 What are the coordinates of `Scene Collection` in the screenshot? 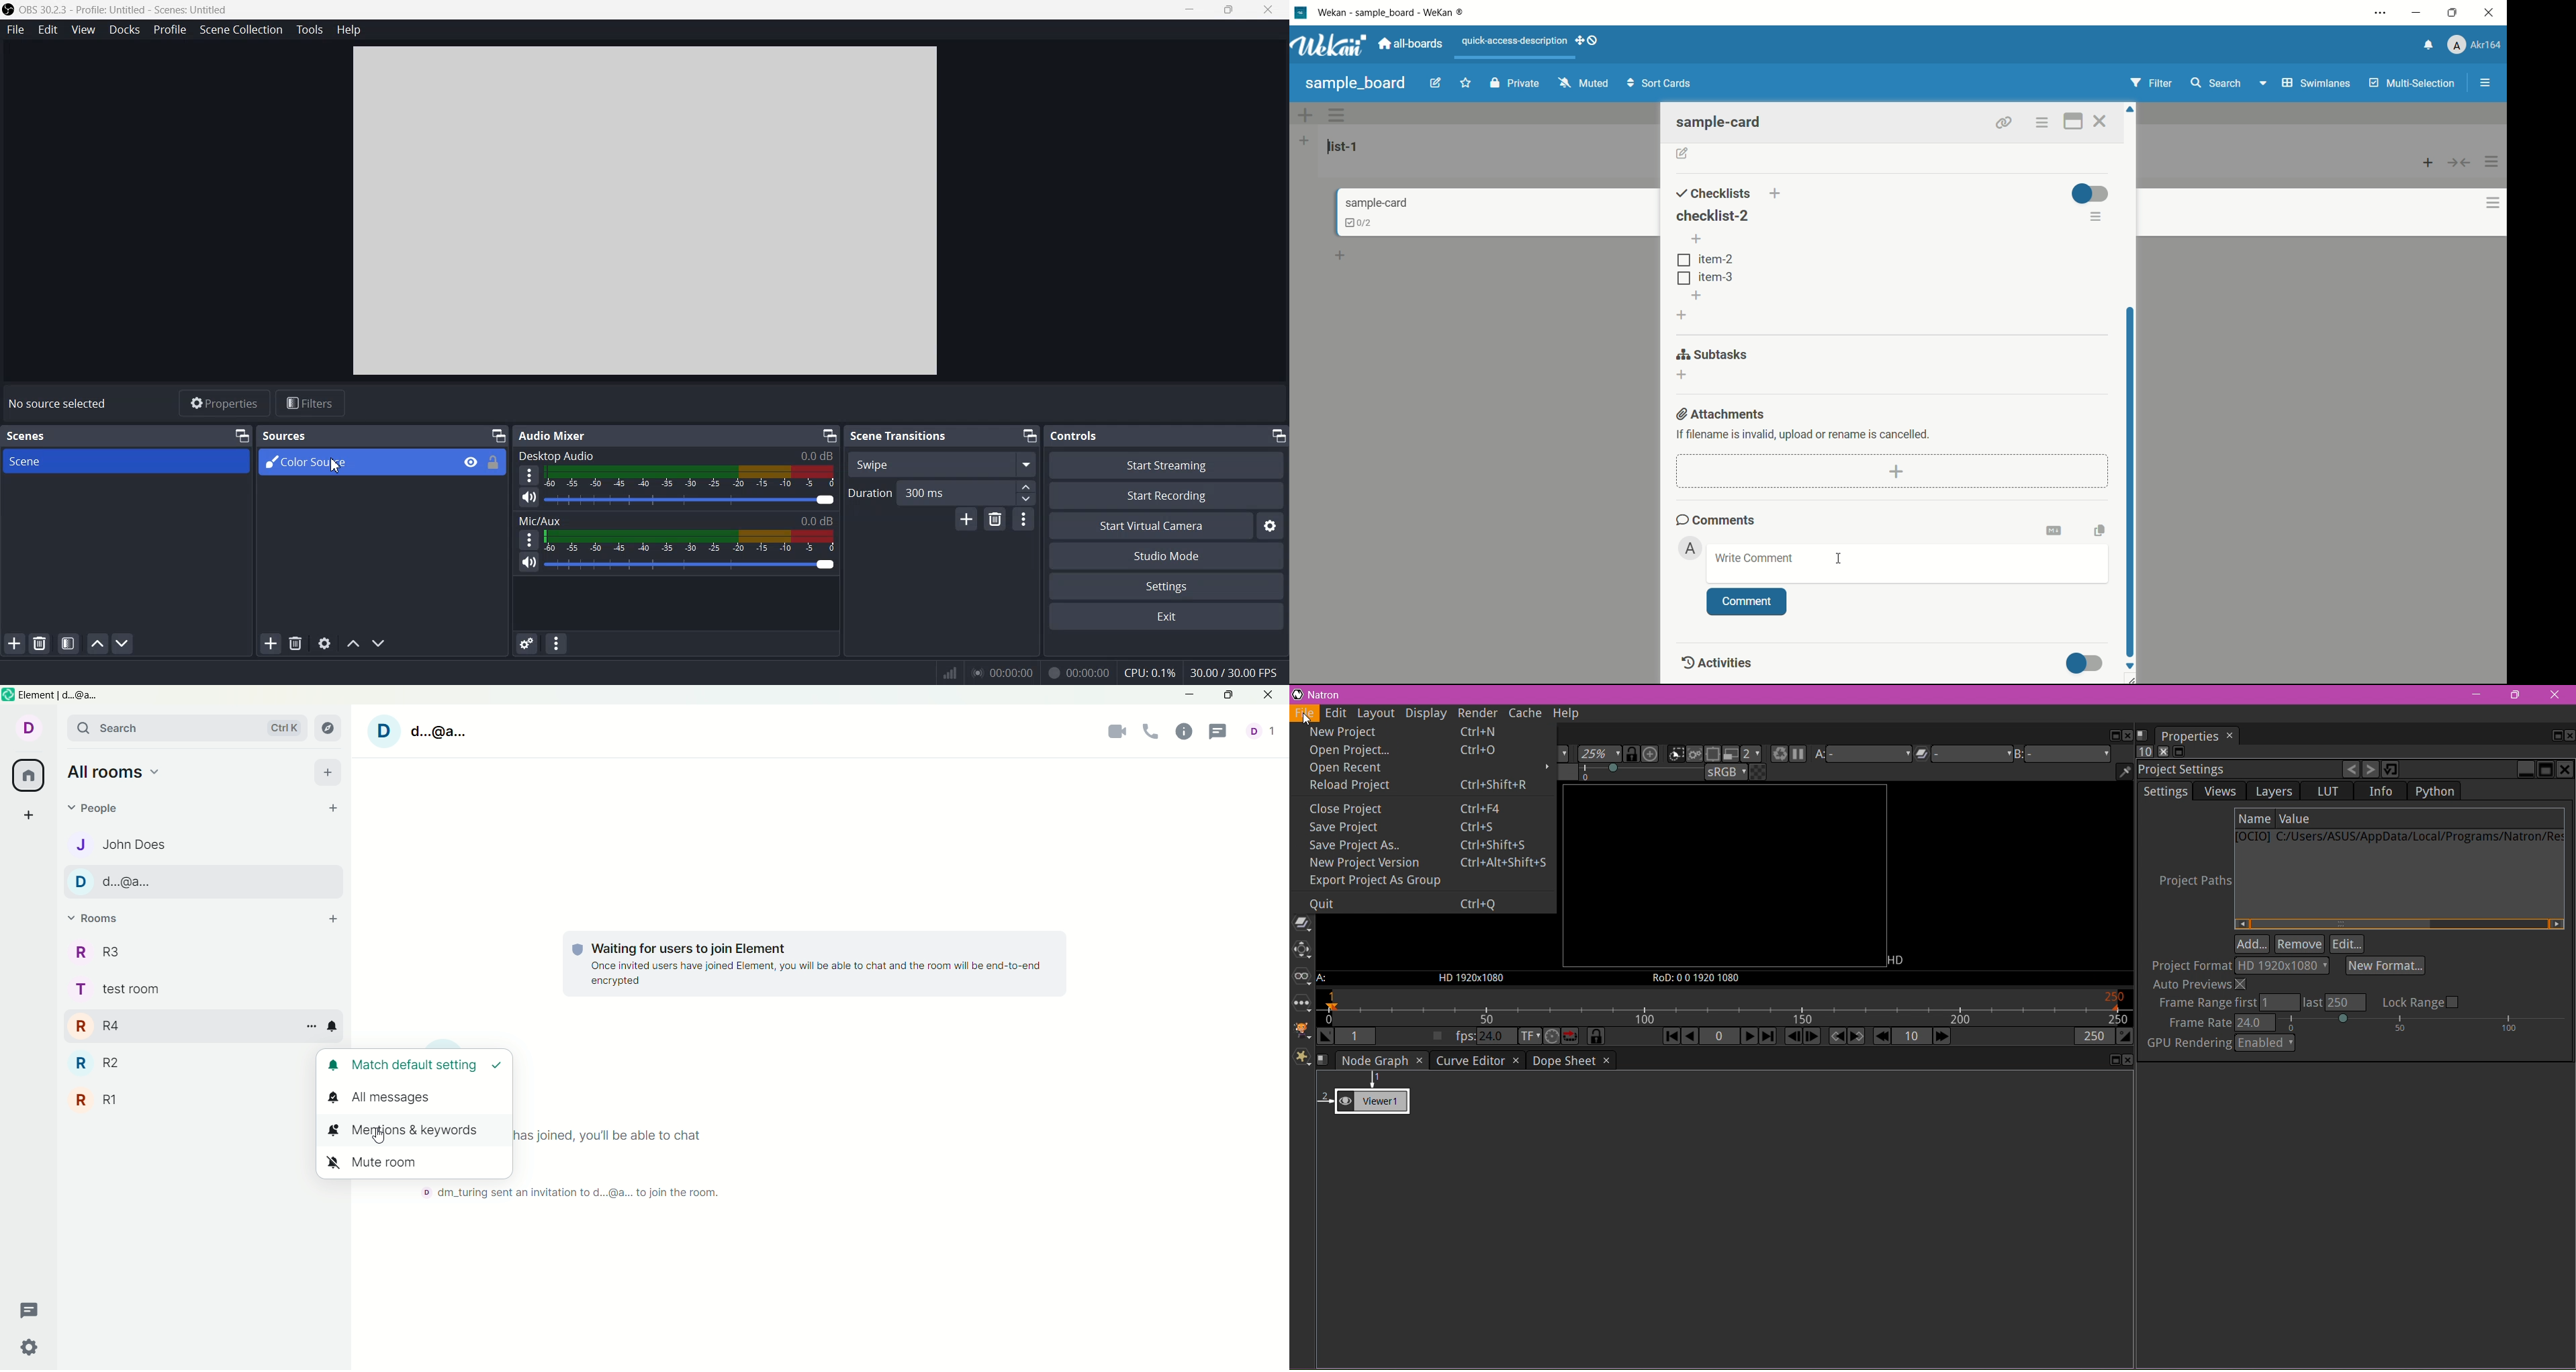 It's located at (241, 30).